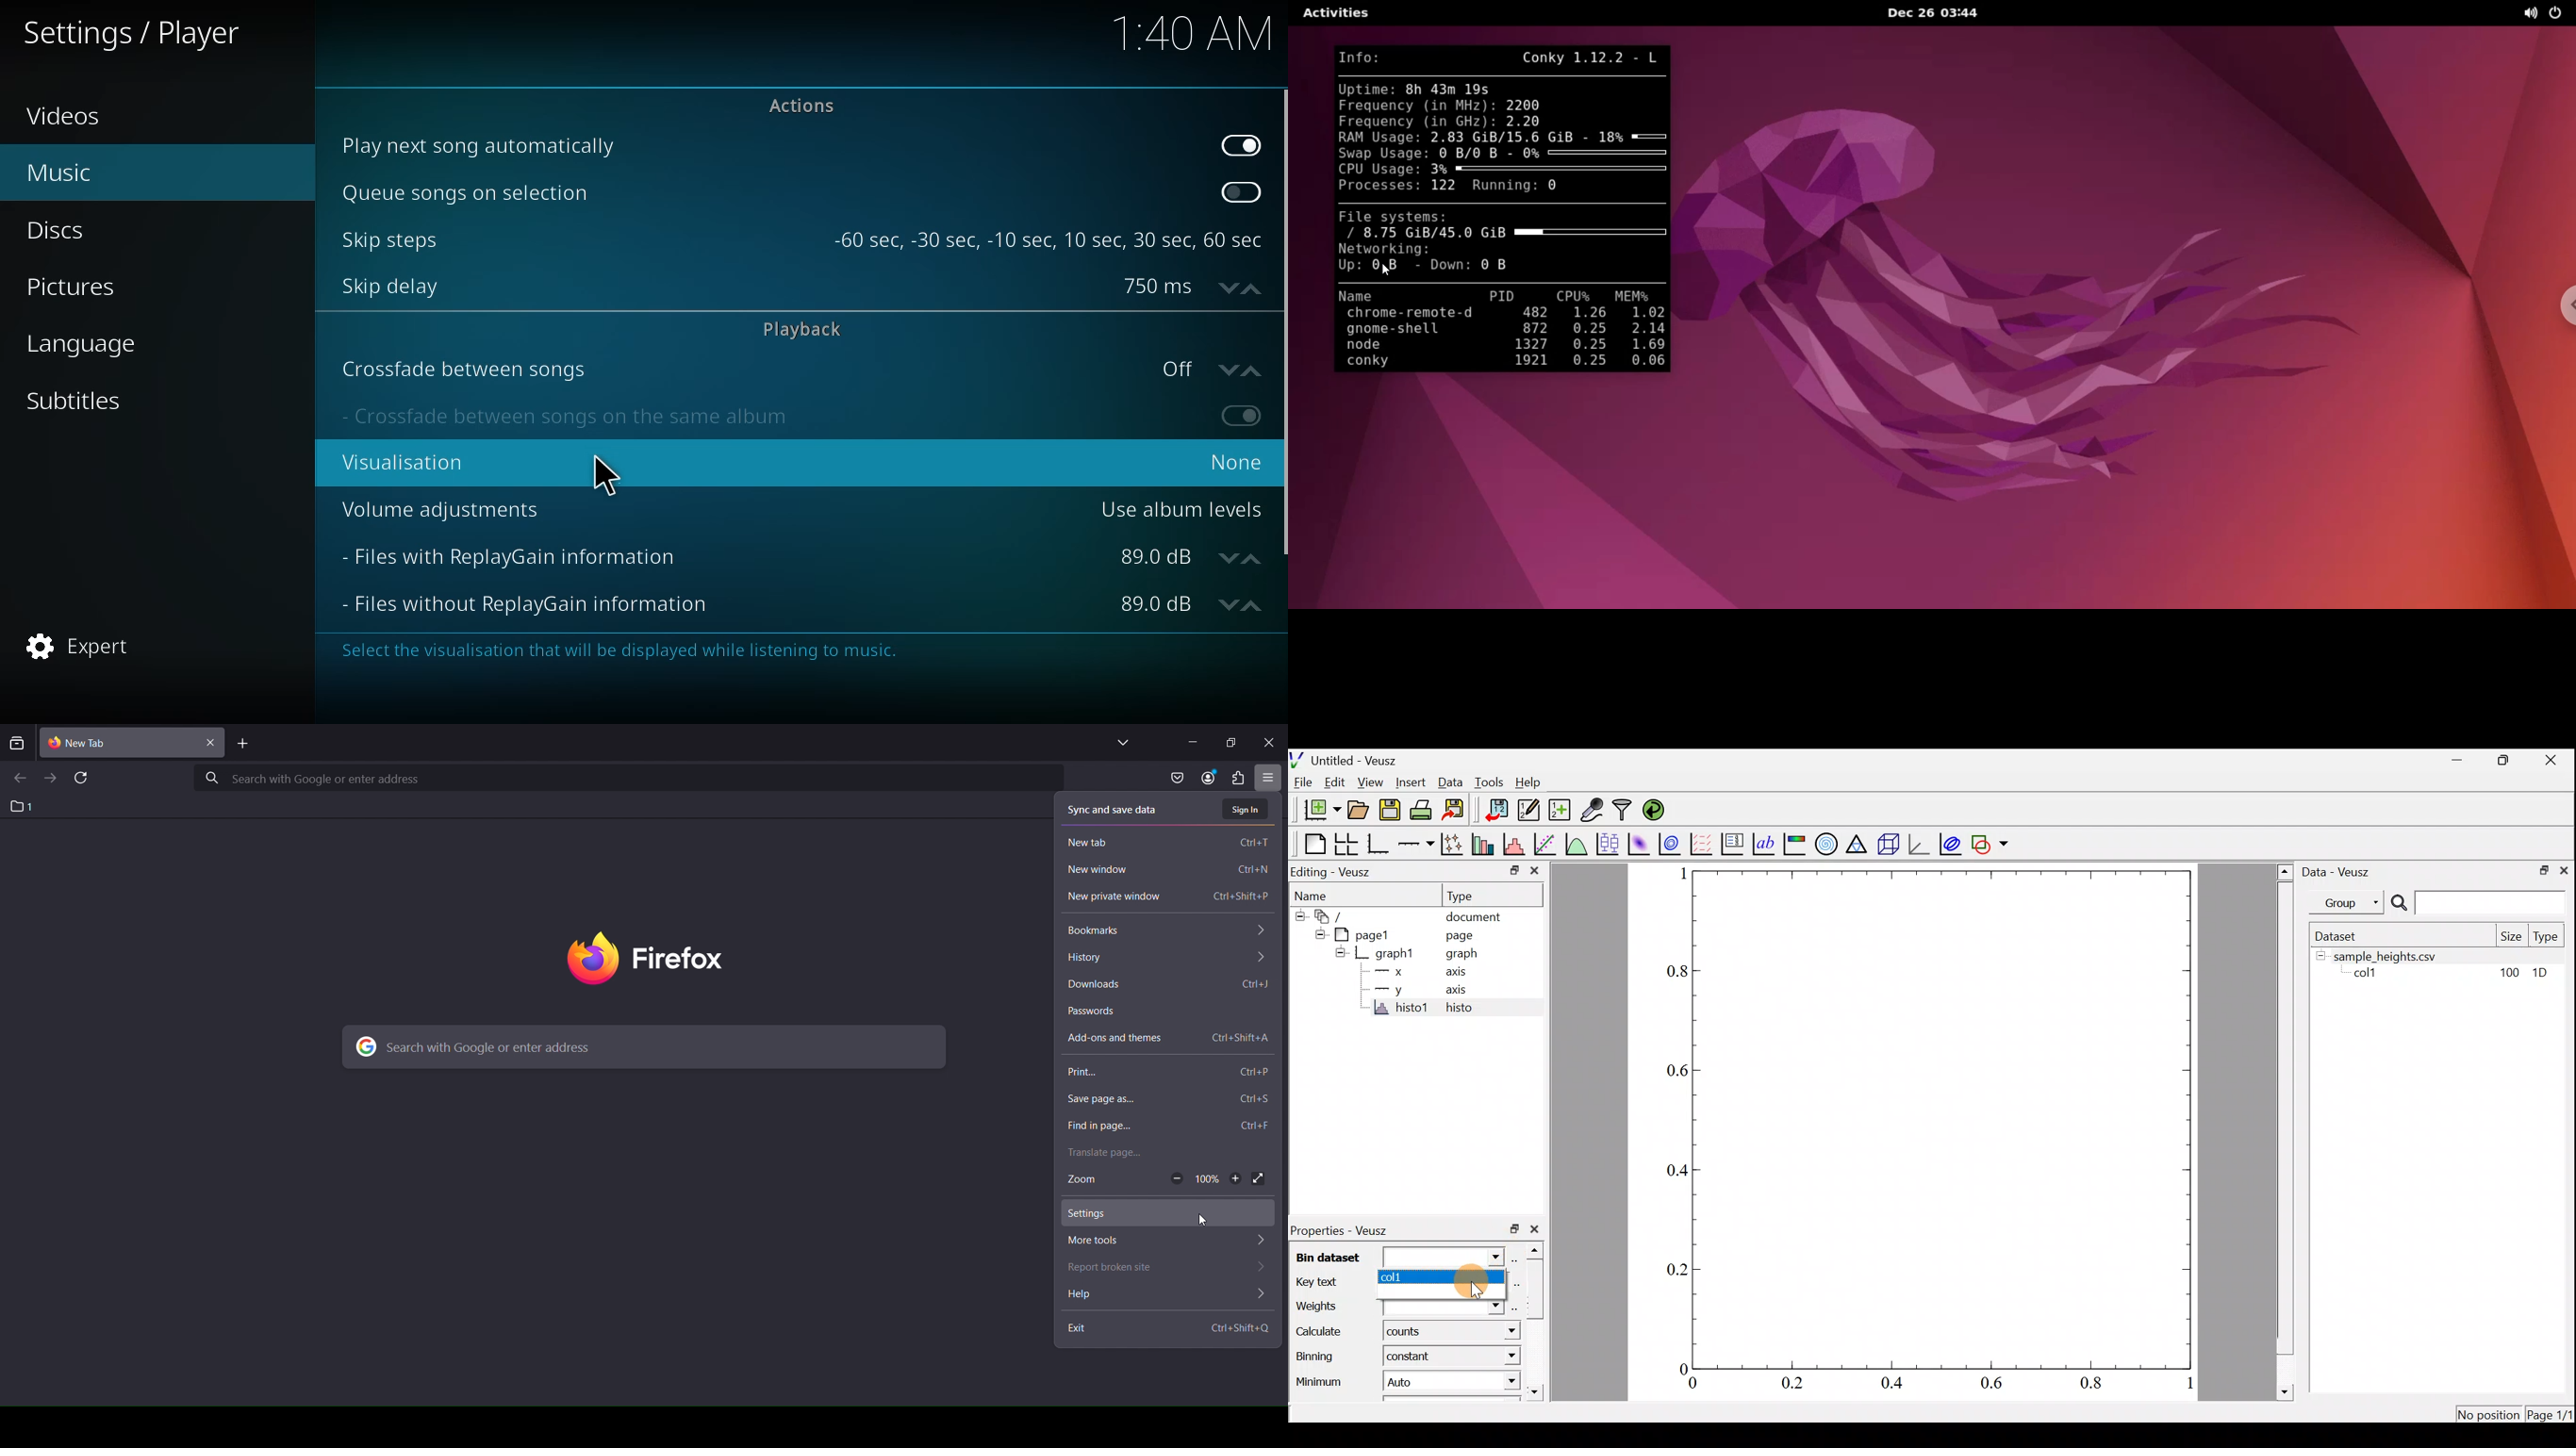 Image resolution: width=2576 pixels, height=1456 pixels. What do you see at coordinates (1398, 991) in the screenshot?
I see `y` at bounding box center [1398, 991].